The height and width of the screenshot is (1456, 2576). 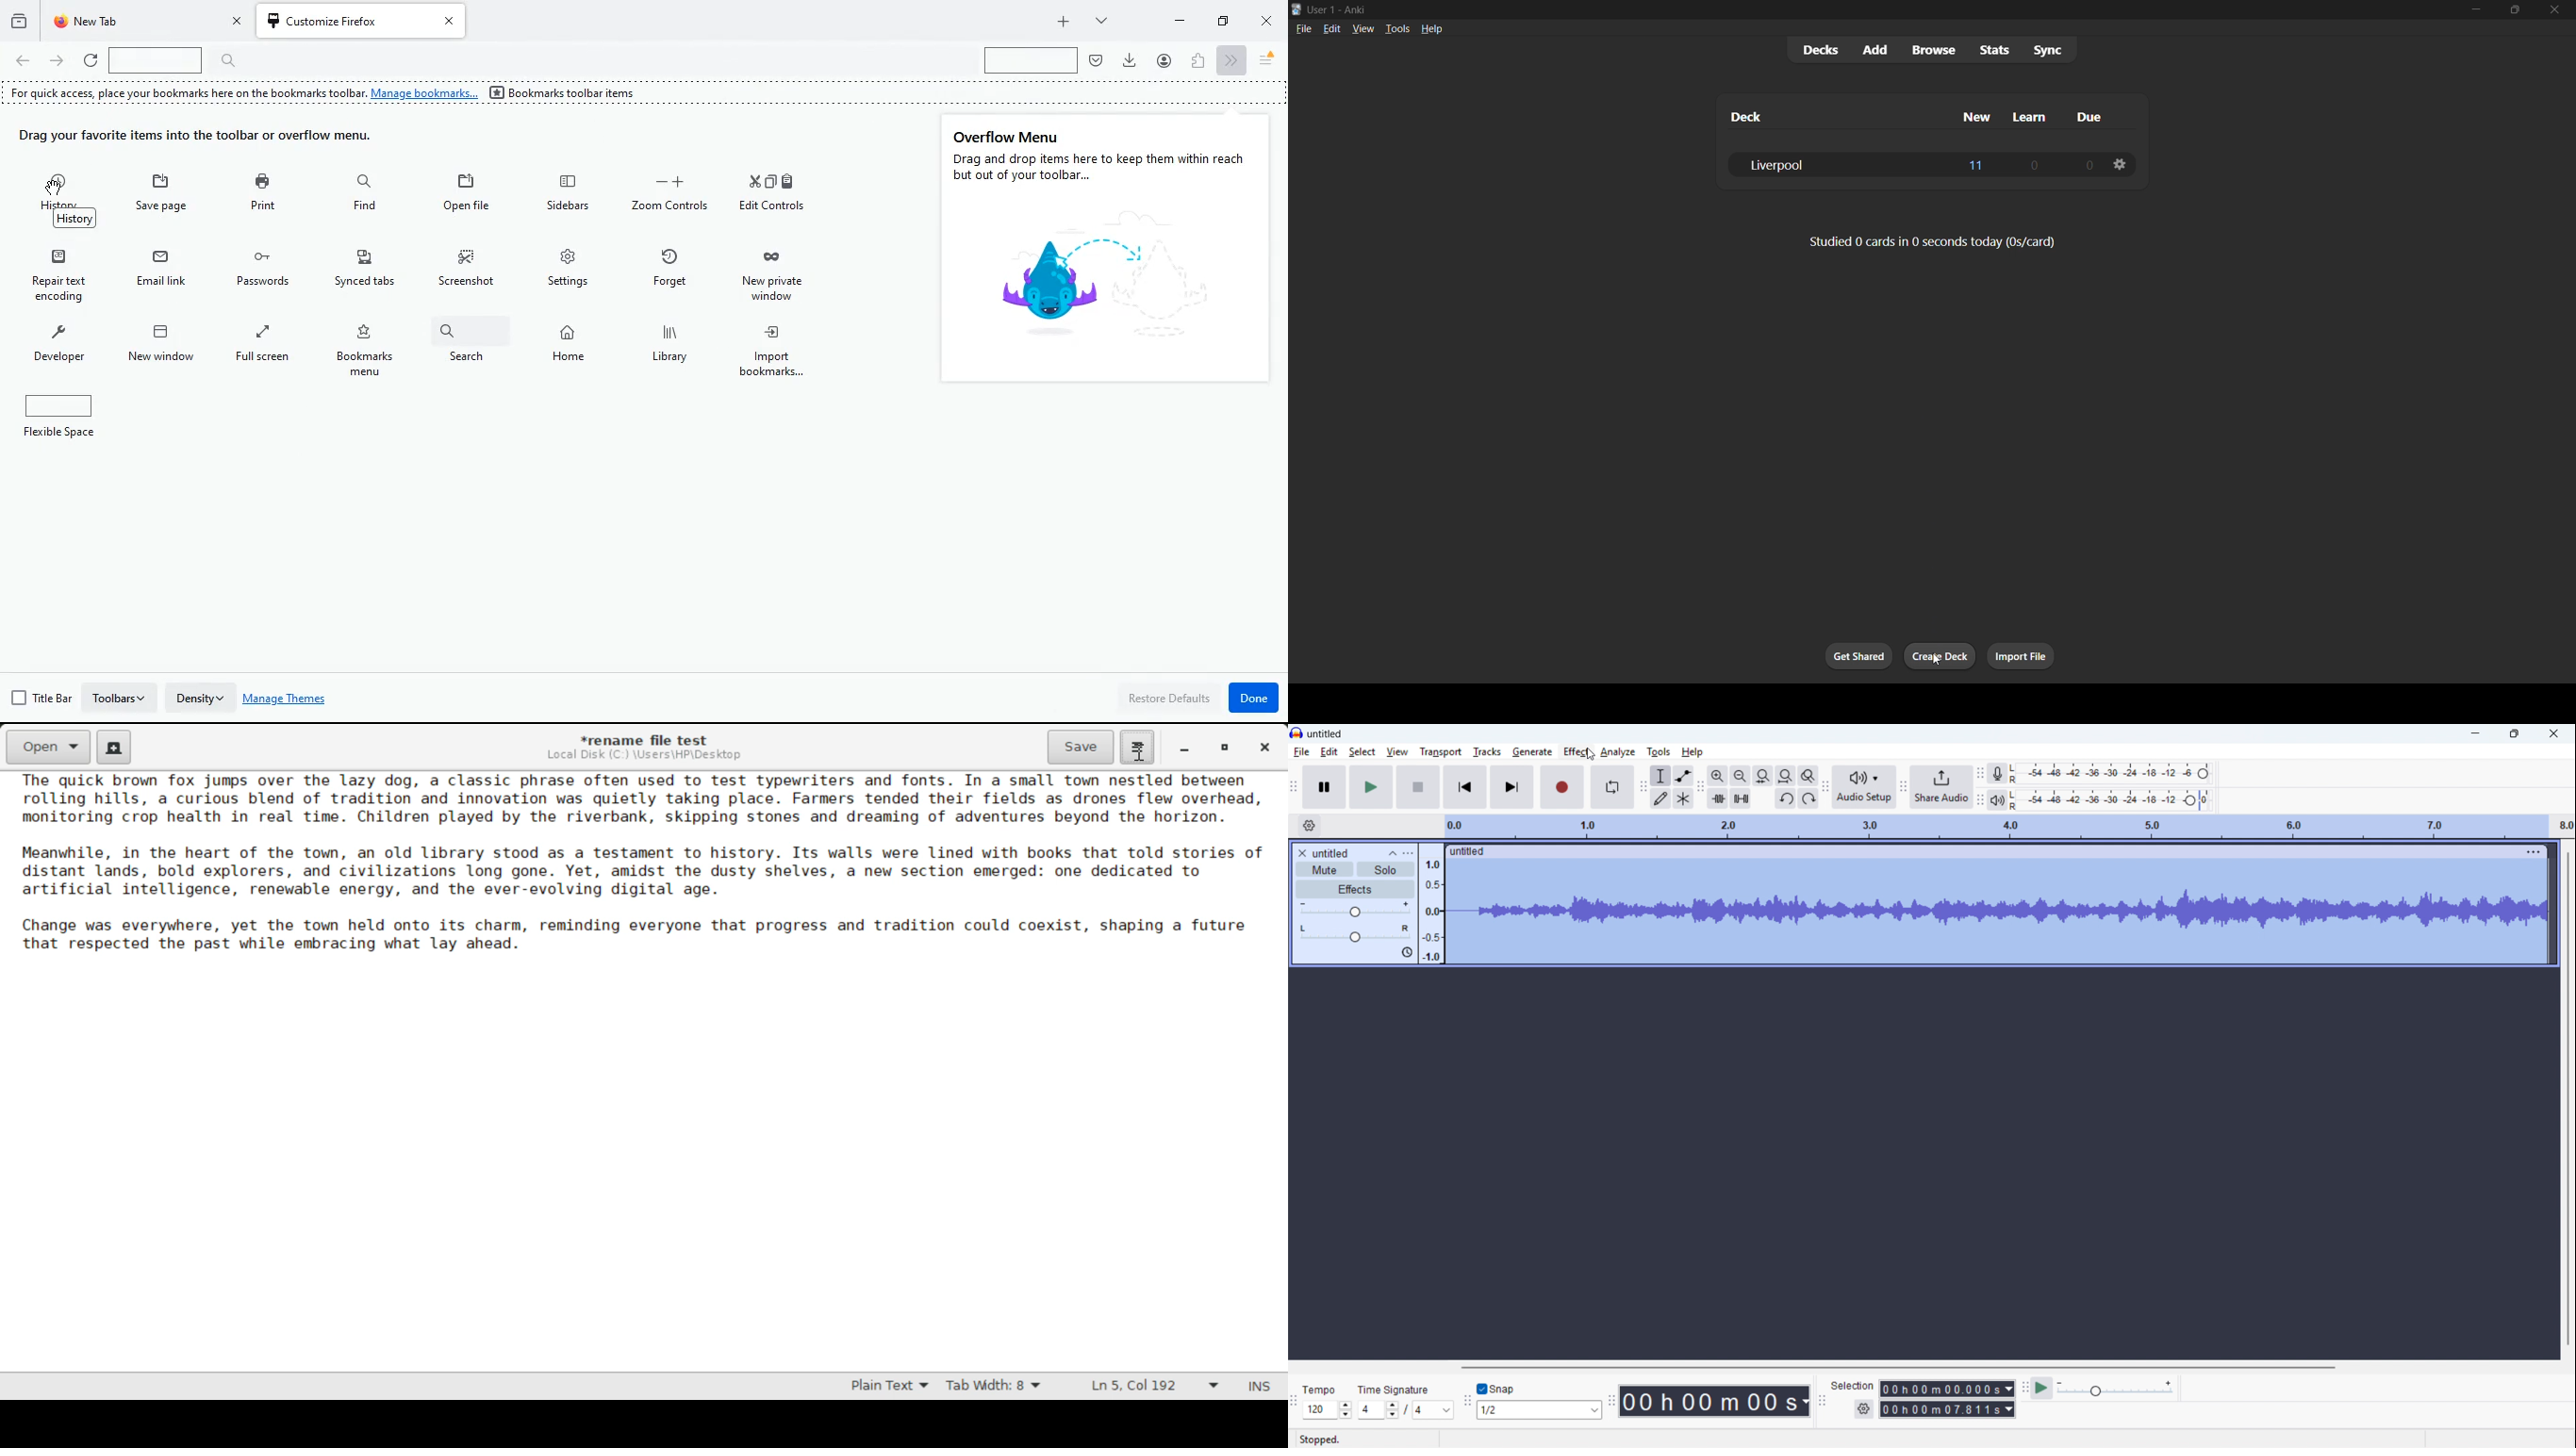 What do you see at coordinates (1301, 853) in the screenshot?
I see `remove track` at bounding box center [1301, 853].